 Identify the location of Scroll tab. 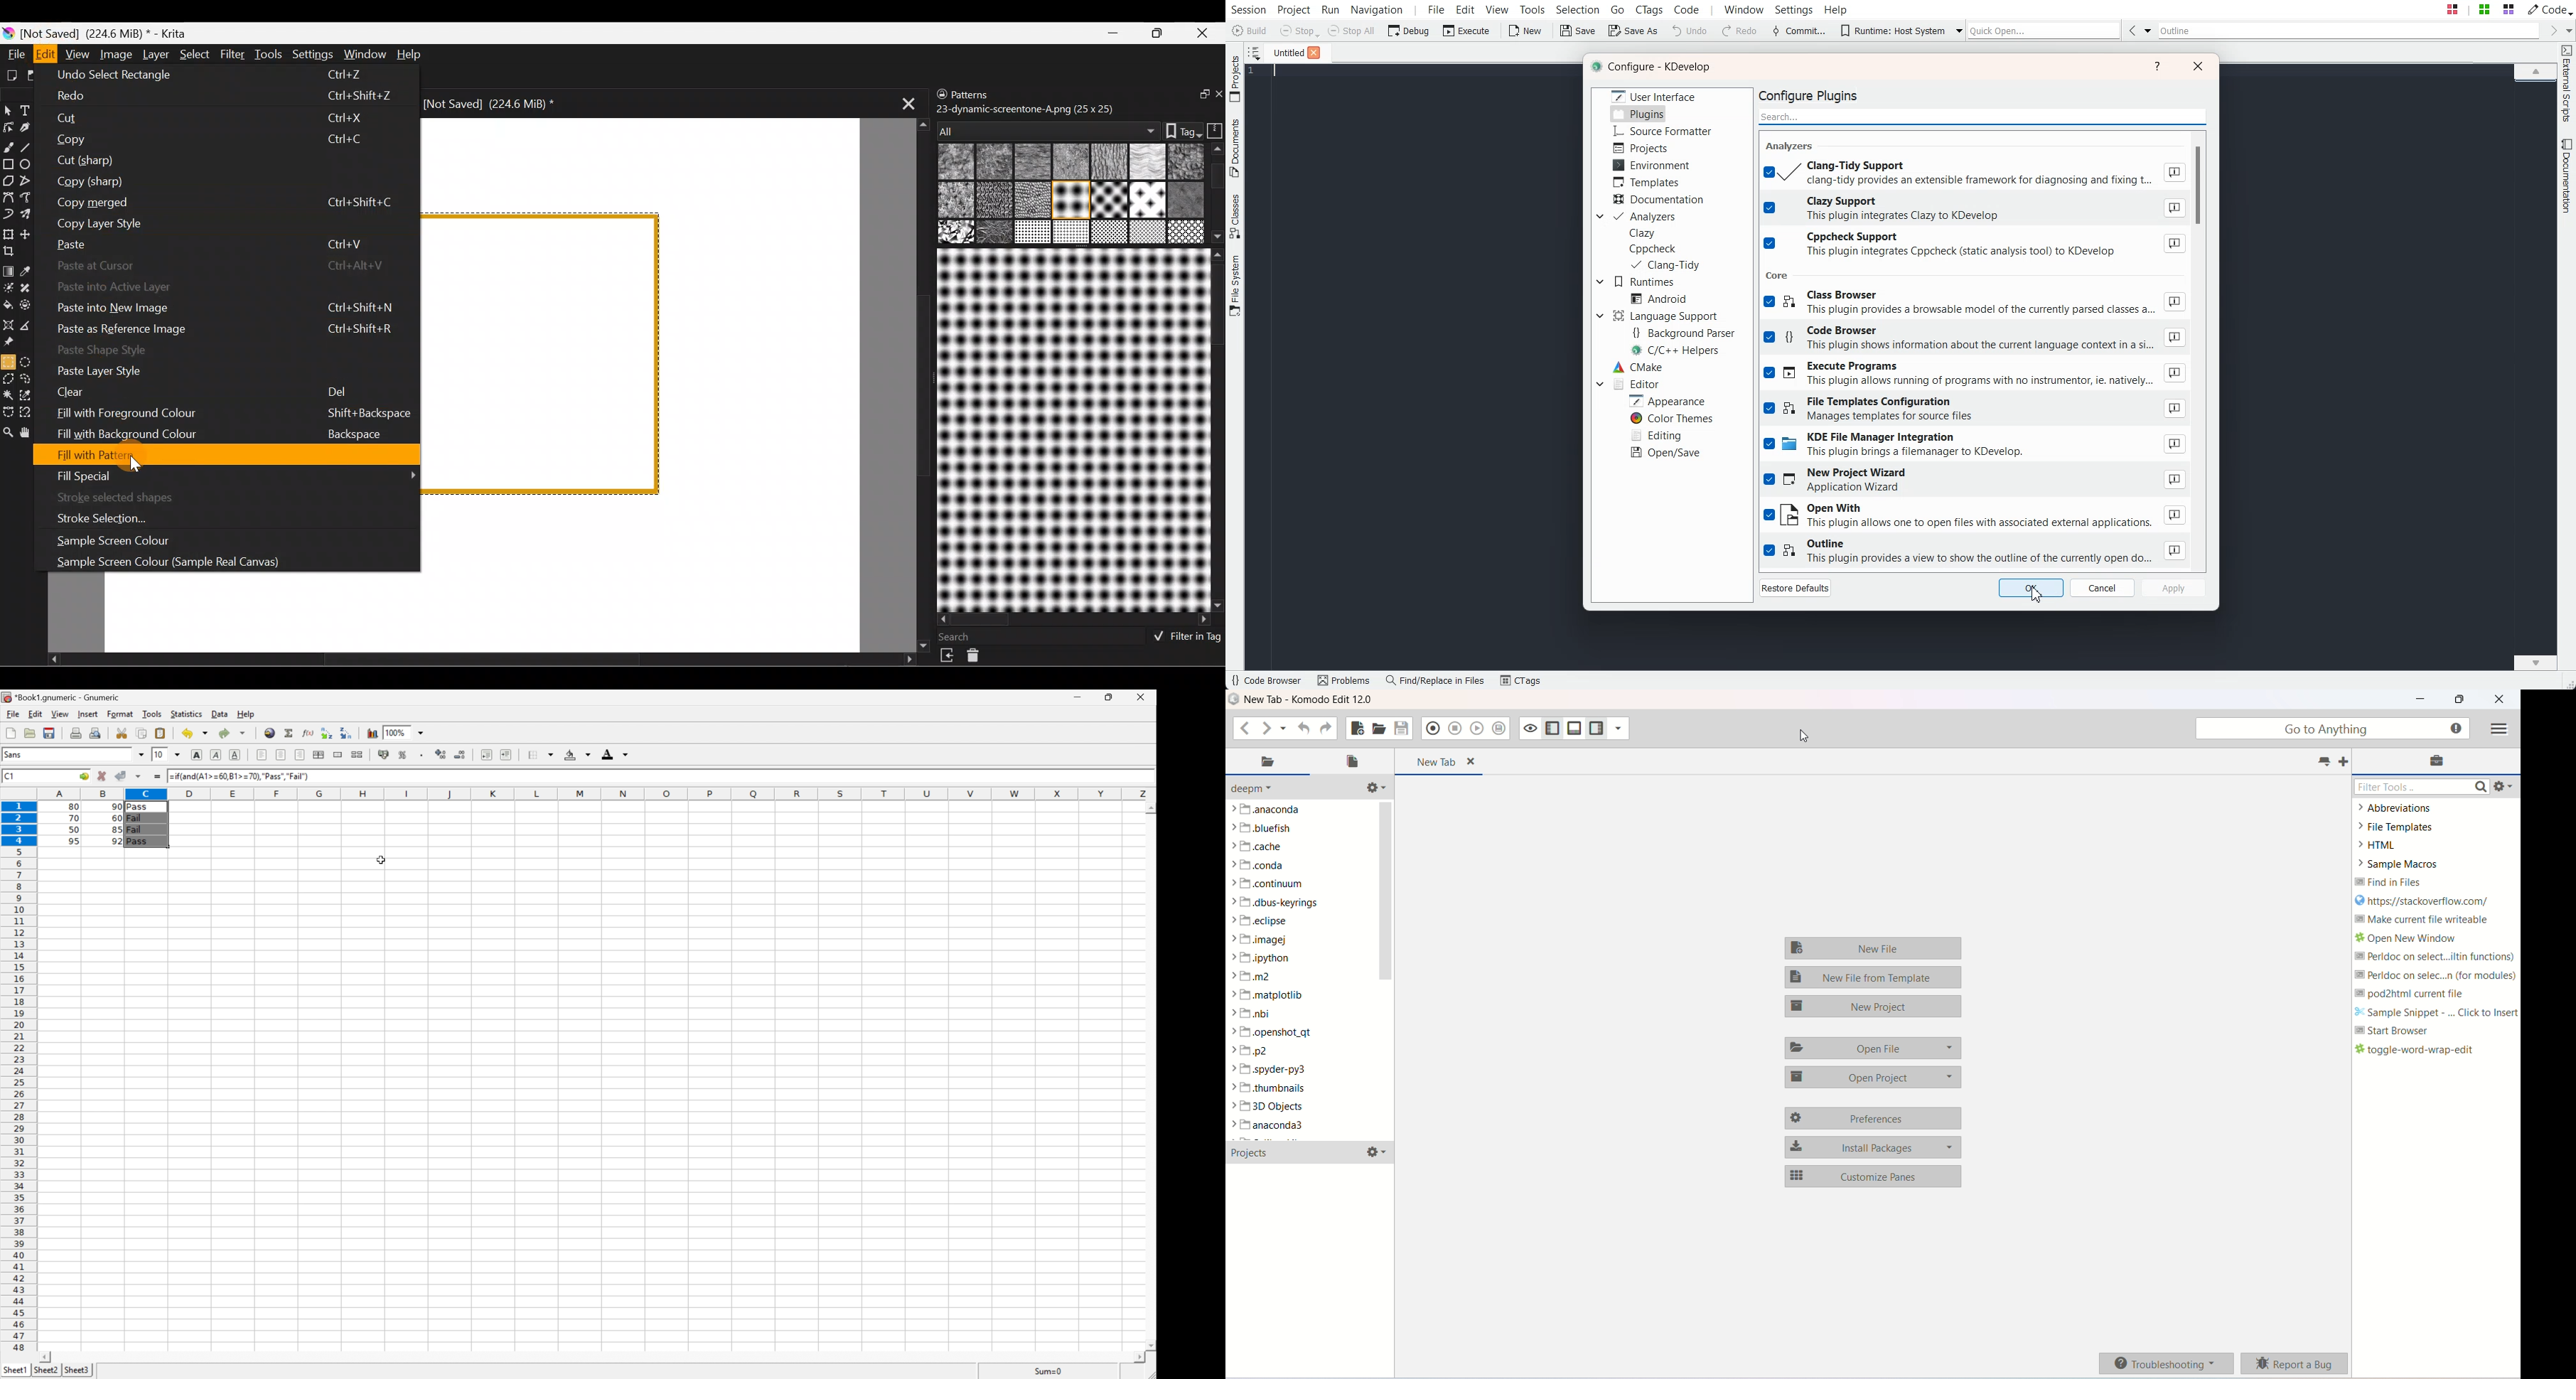
(918, 383).